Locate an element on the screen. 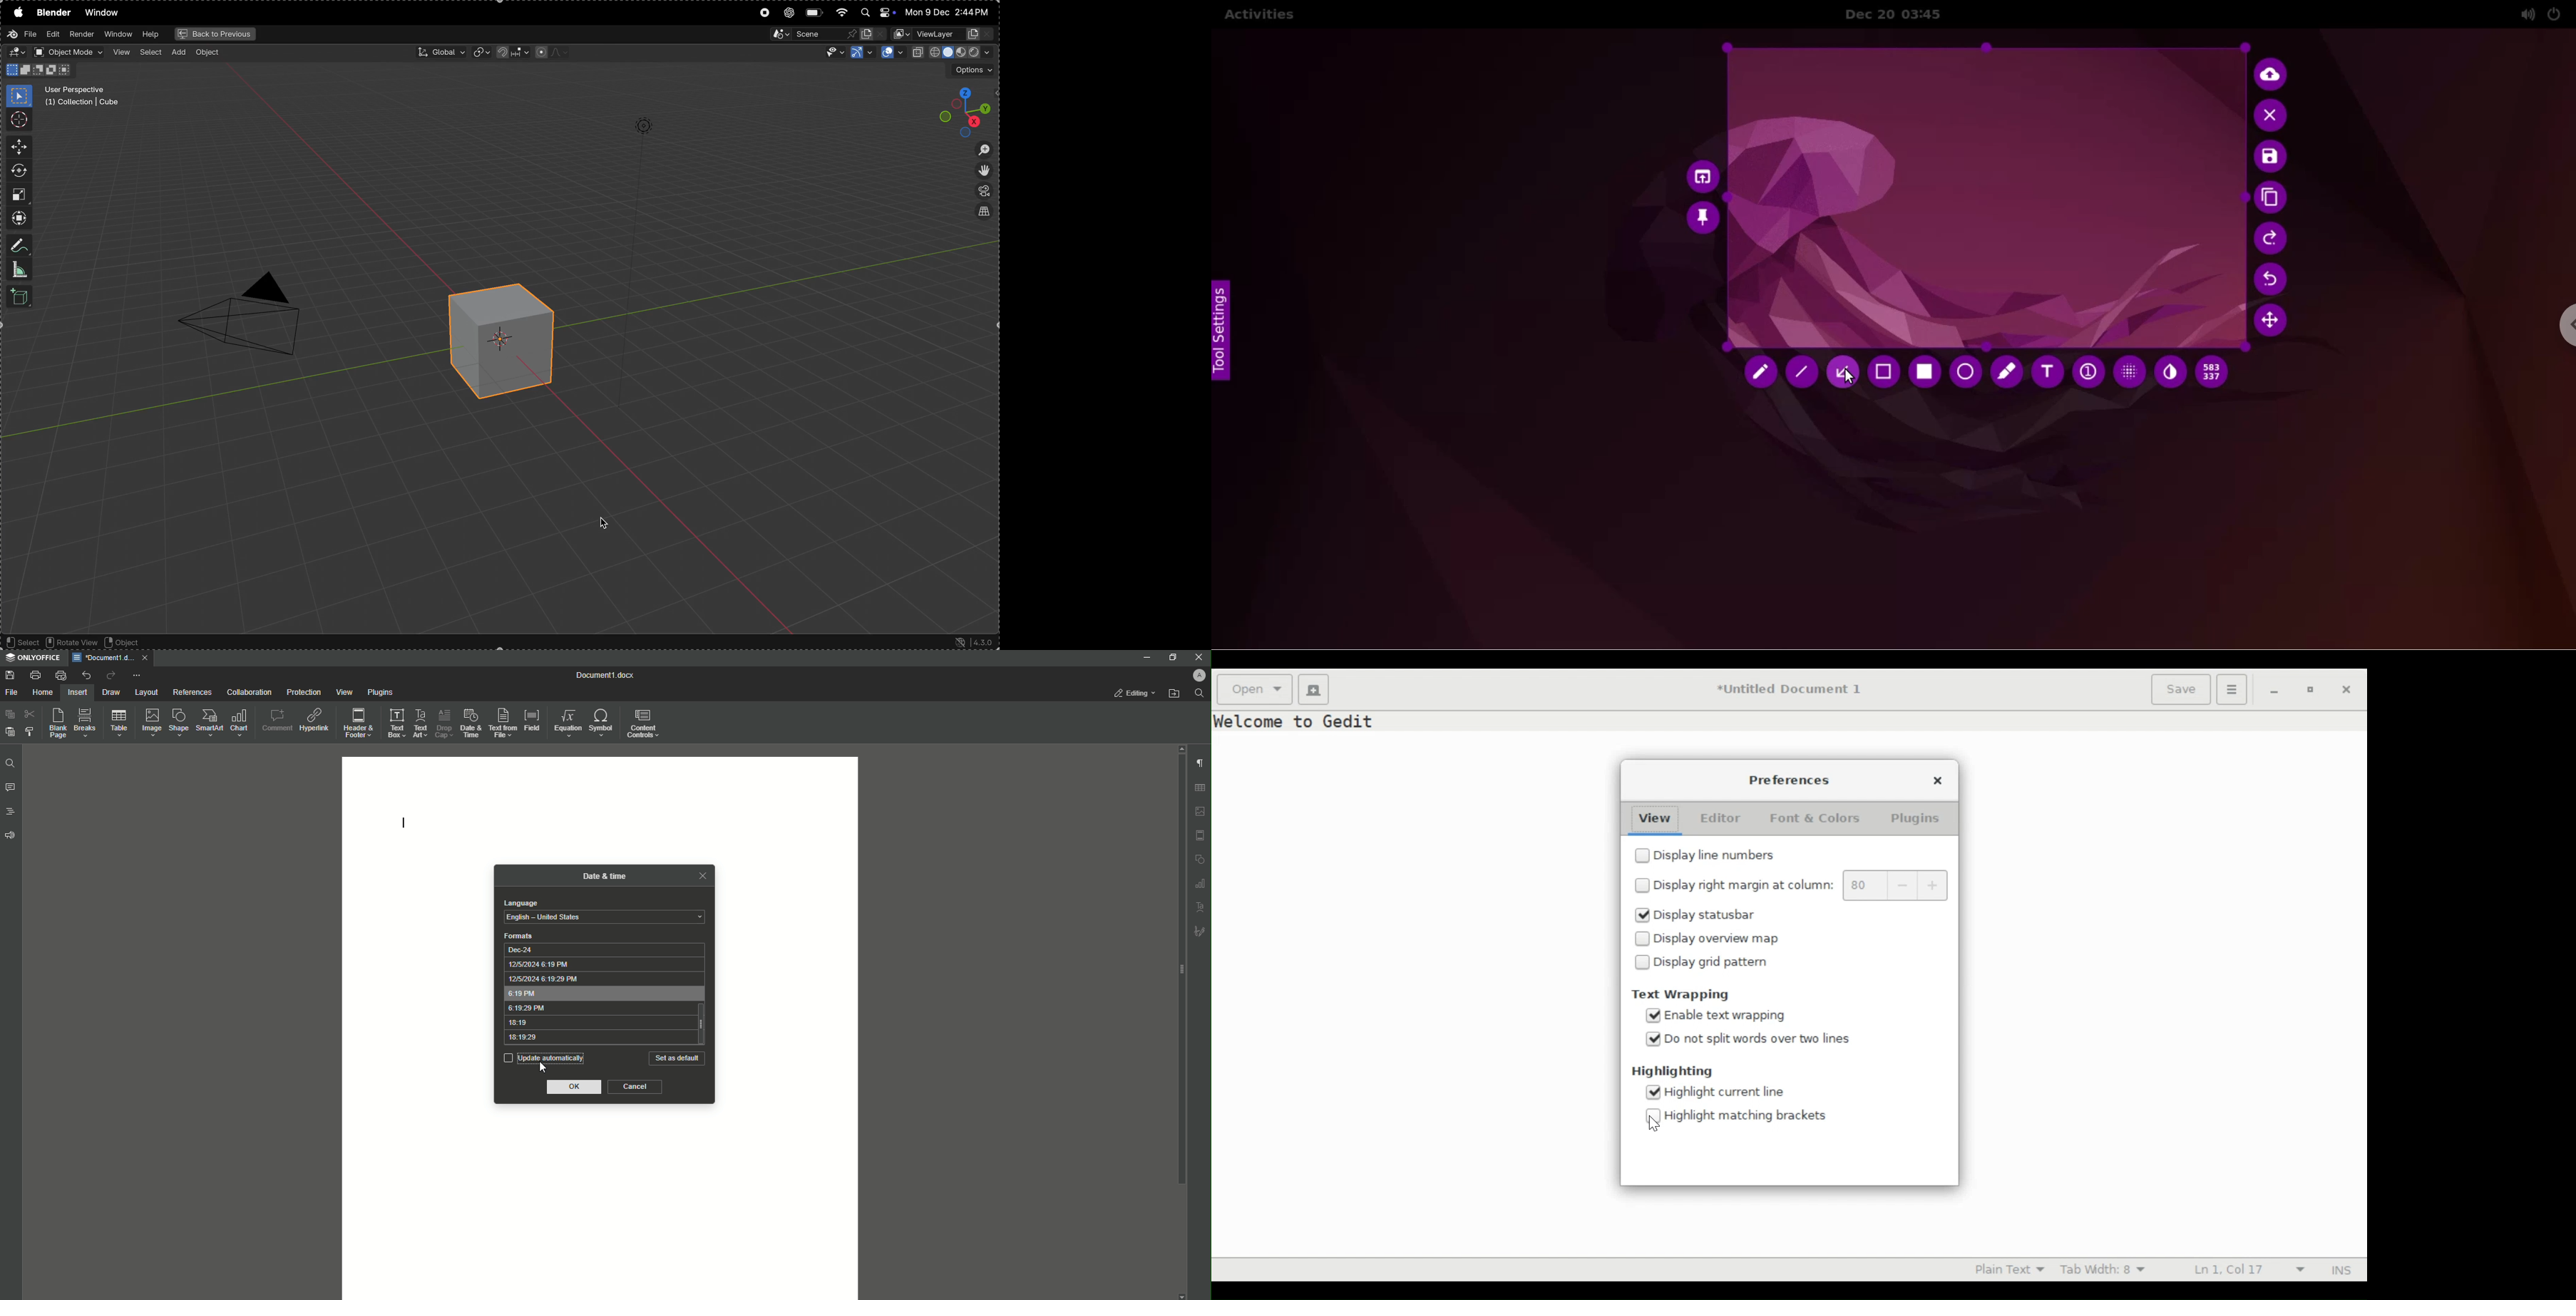 This screenshot has height=1316, width=2576. shape settings is located at coordinates (1200, 858).